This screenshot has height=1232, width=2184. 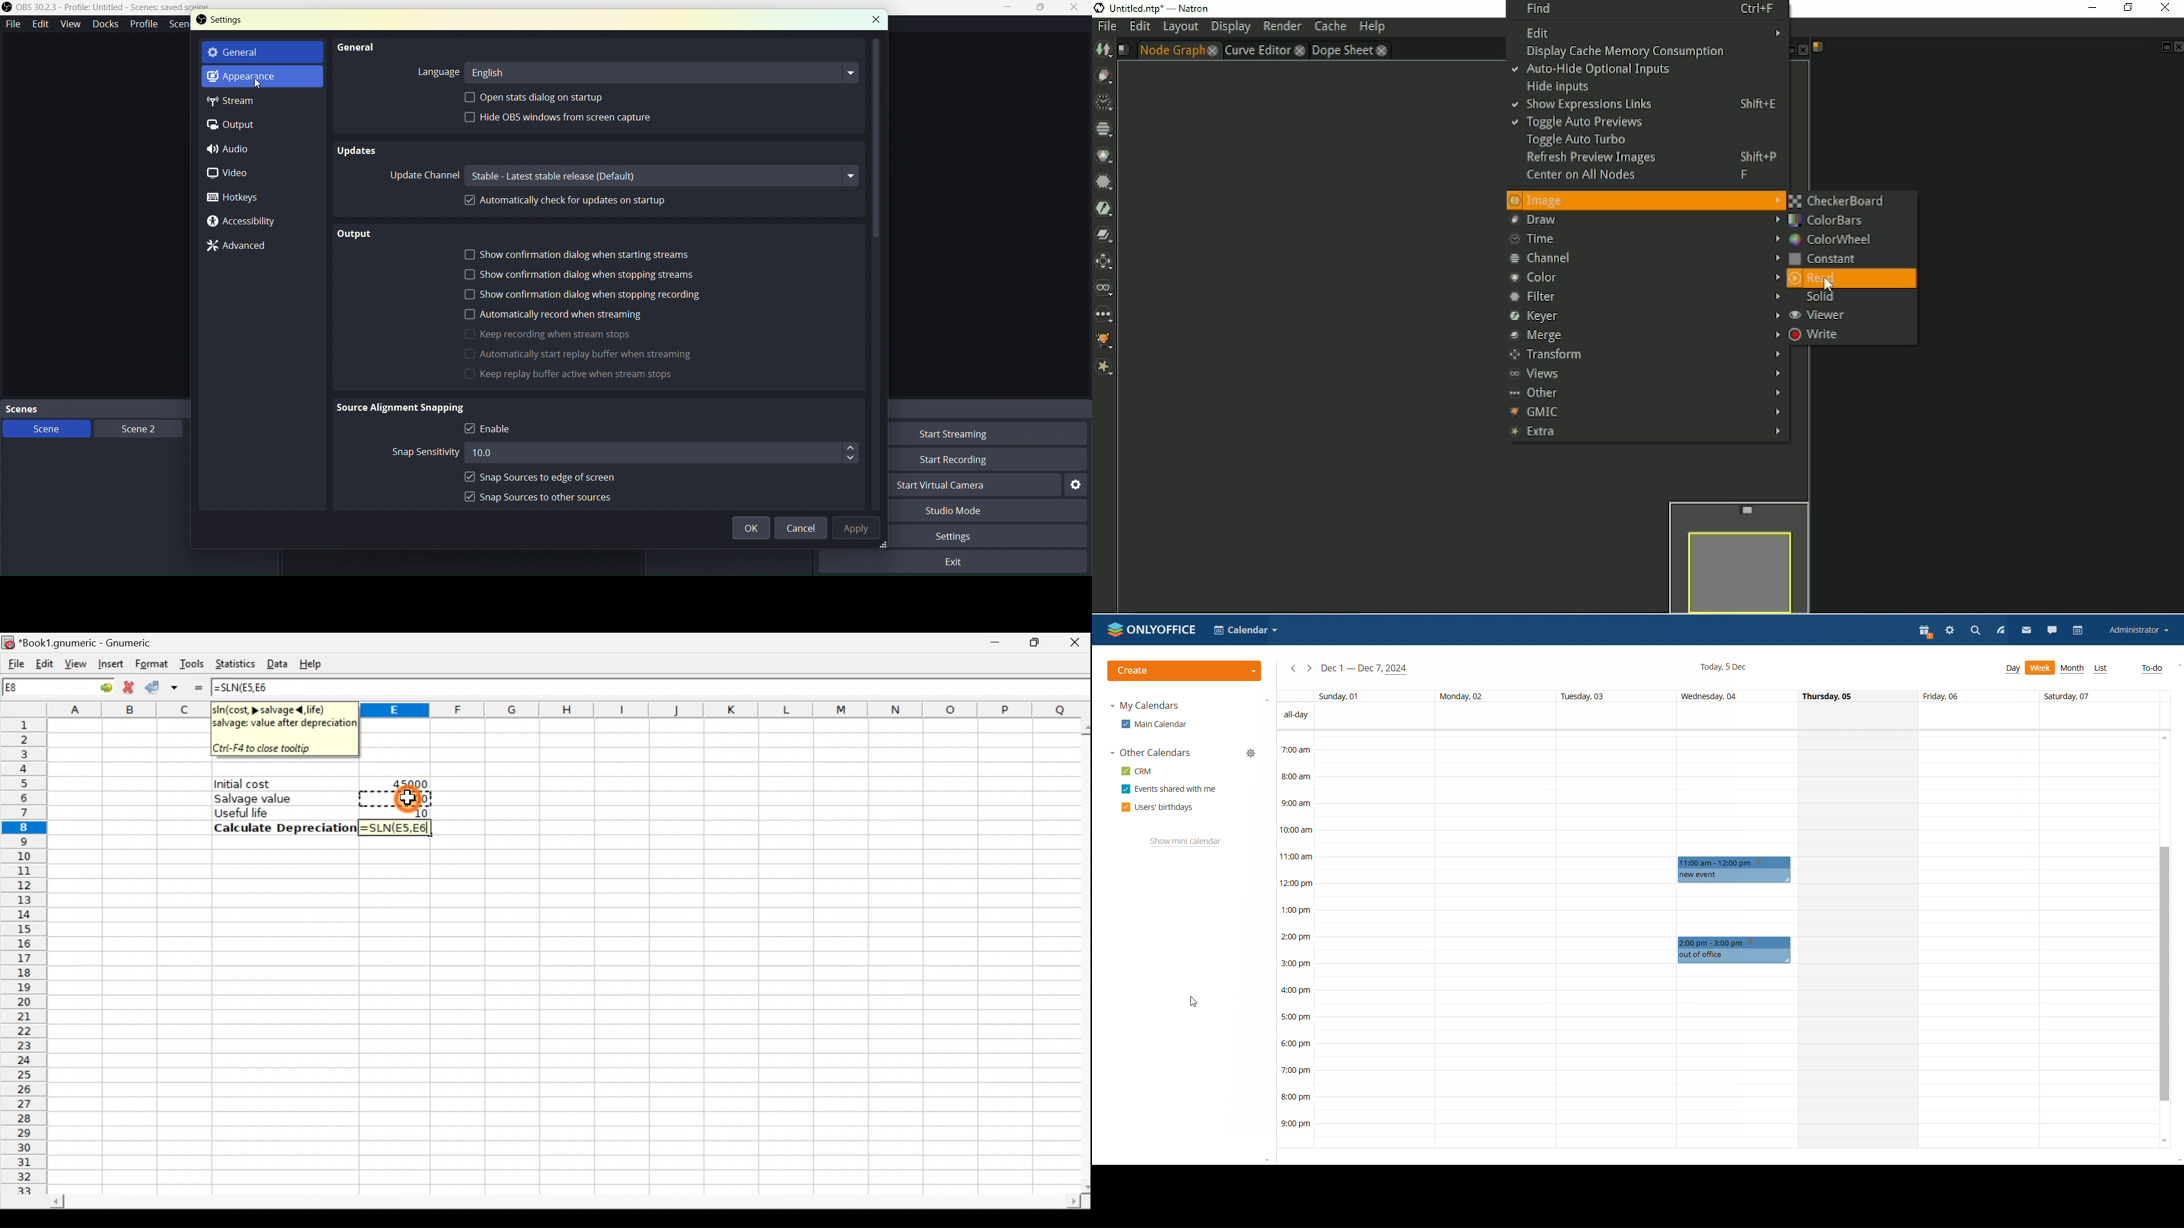 I want to click on Statistics, so click(x=235, y=661).